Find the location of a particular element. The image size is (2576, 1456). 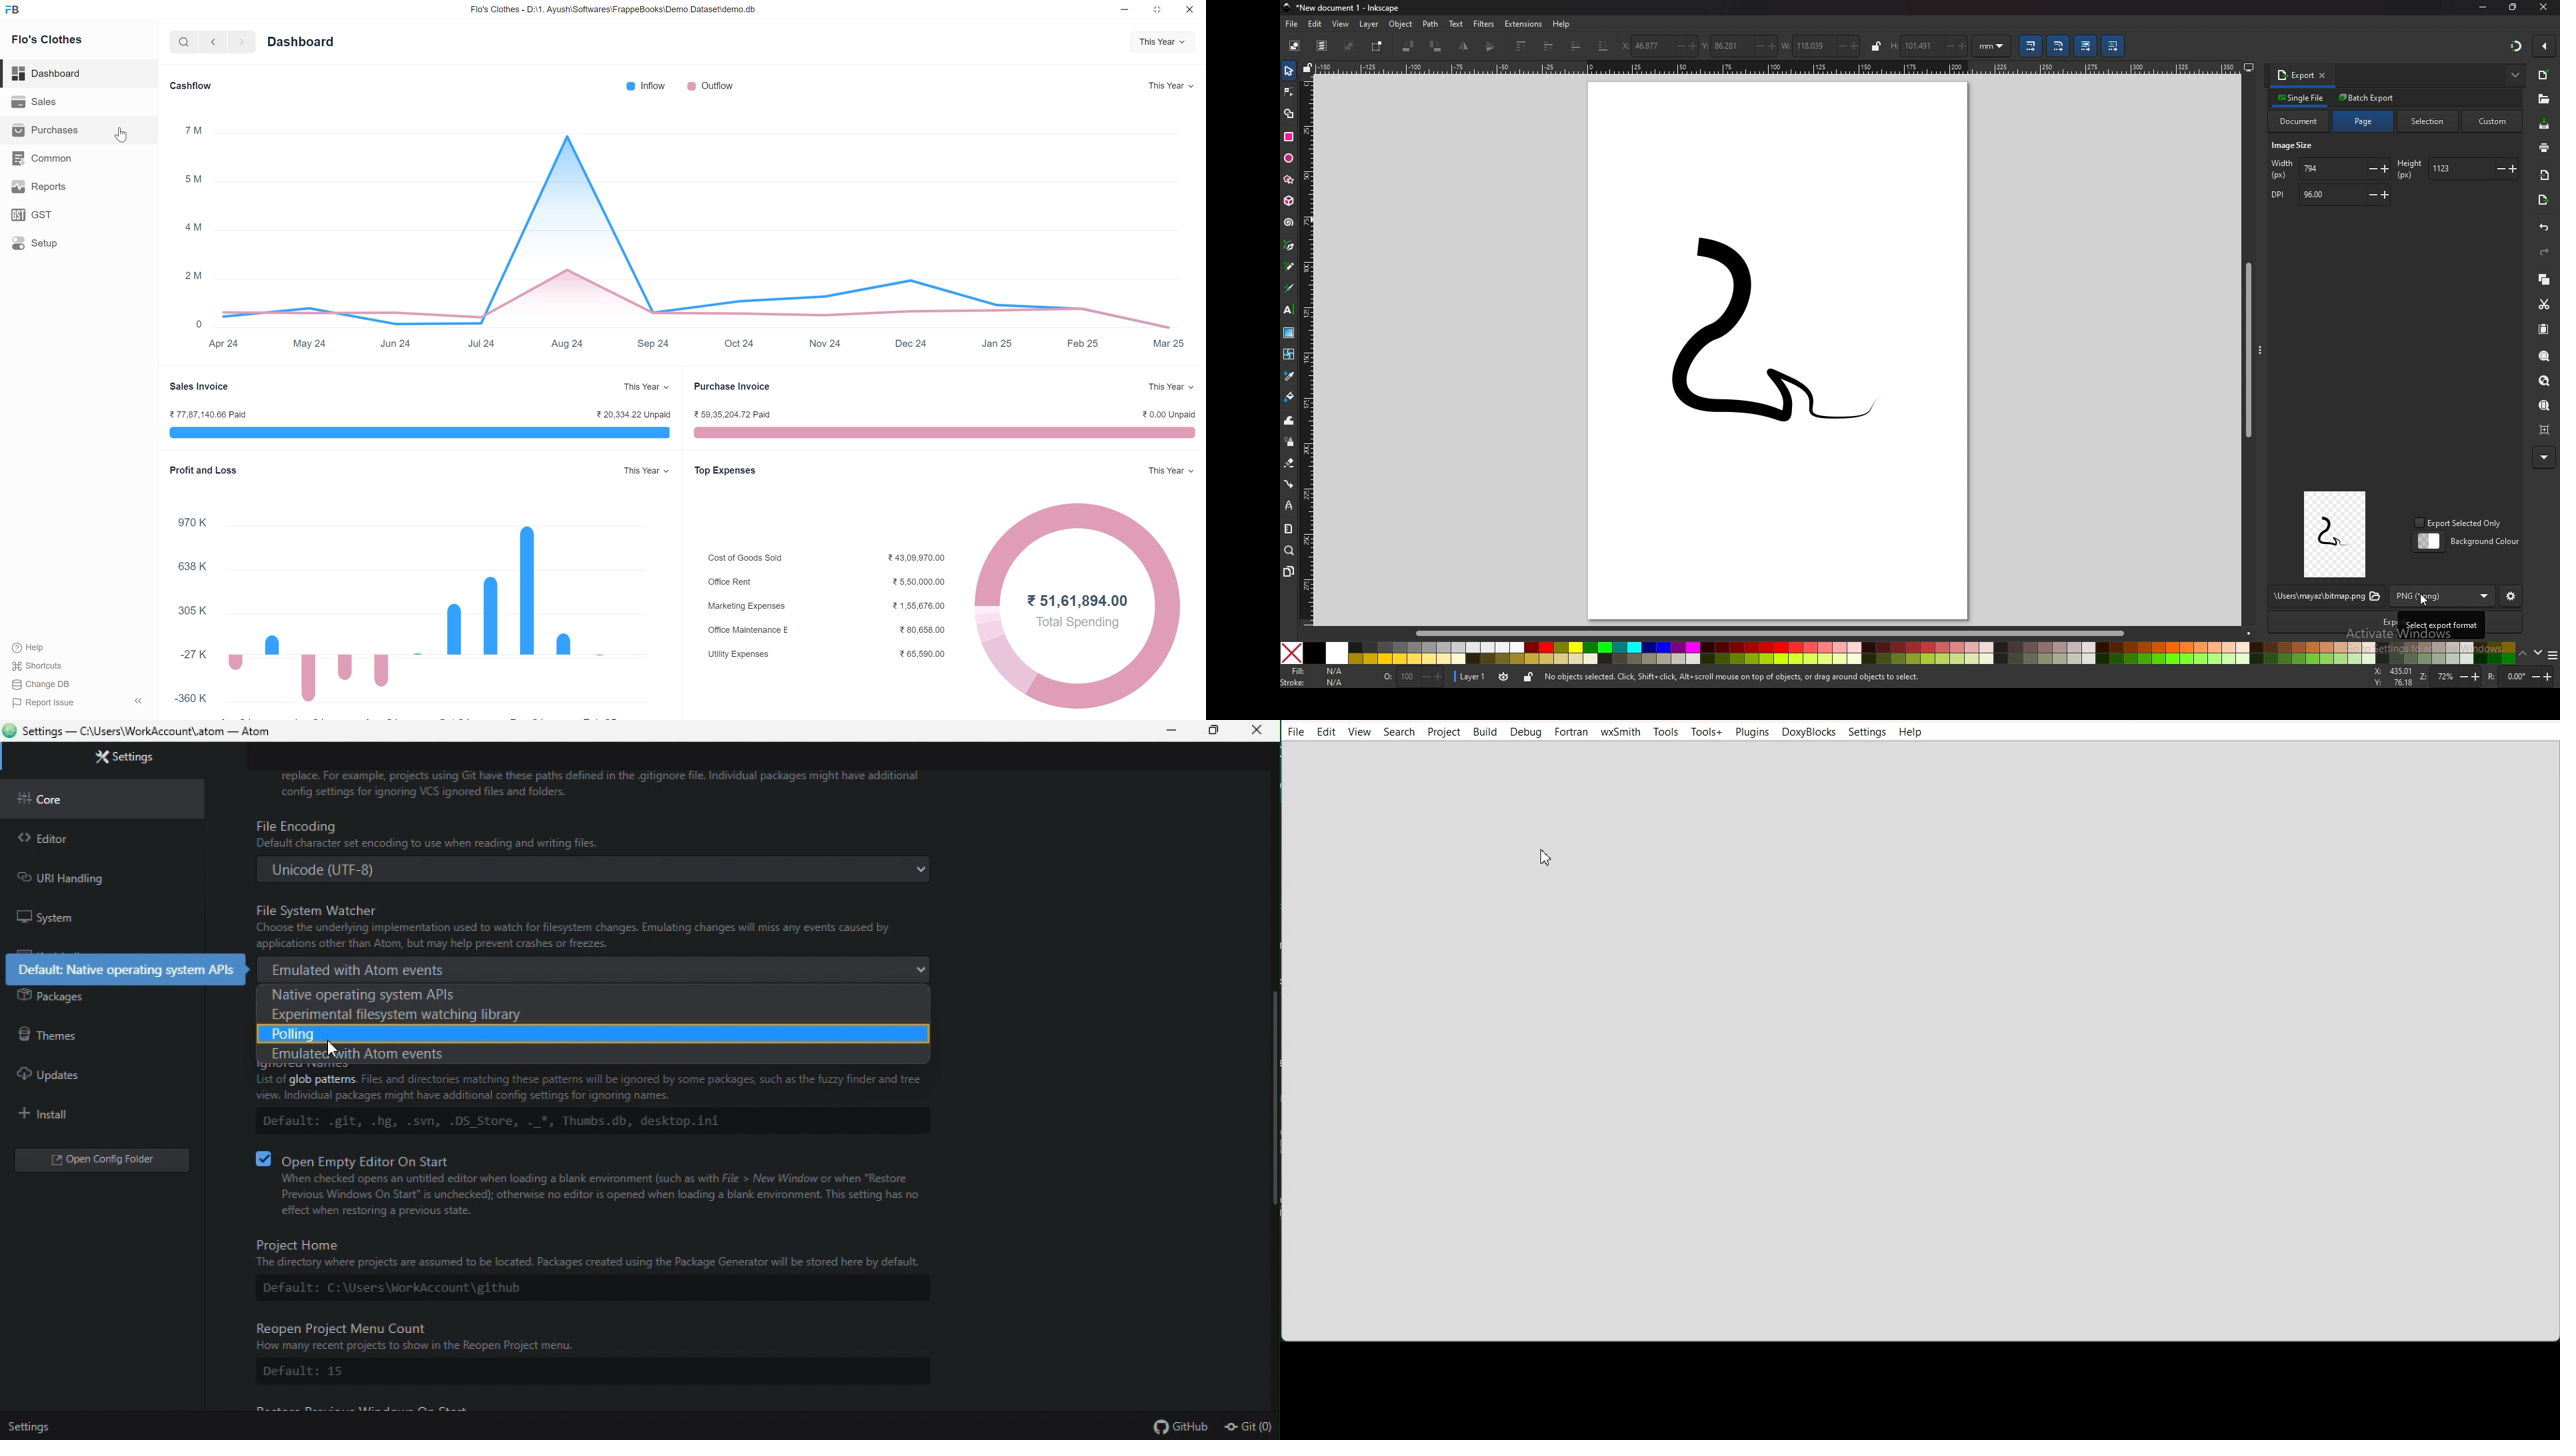

Apr 24 May 24 Jun 24 Jul 24 Aug 24 Sep 24 Oct 24 Nov 24 Dec 24 Jan 25 Feb 25 Mar 25 is located at coordinates (701, 344).